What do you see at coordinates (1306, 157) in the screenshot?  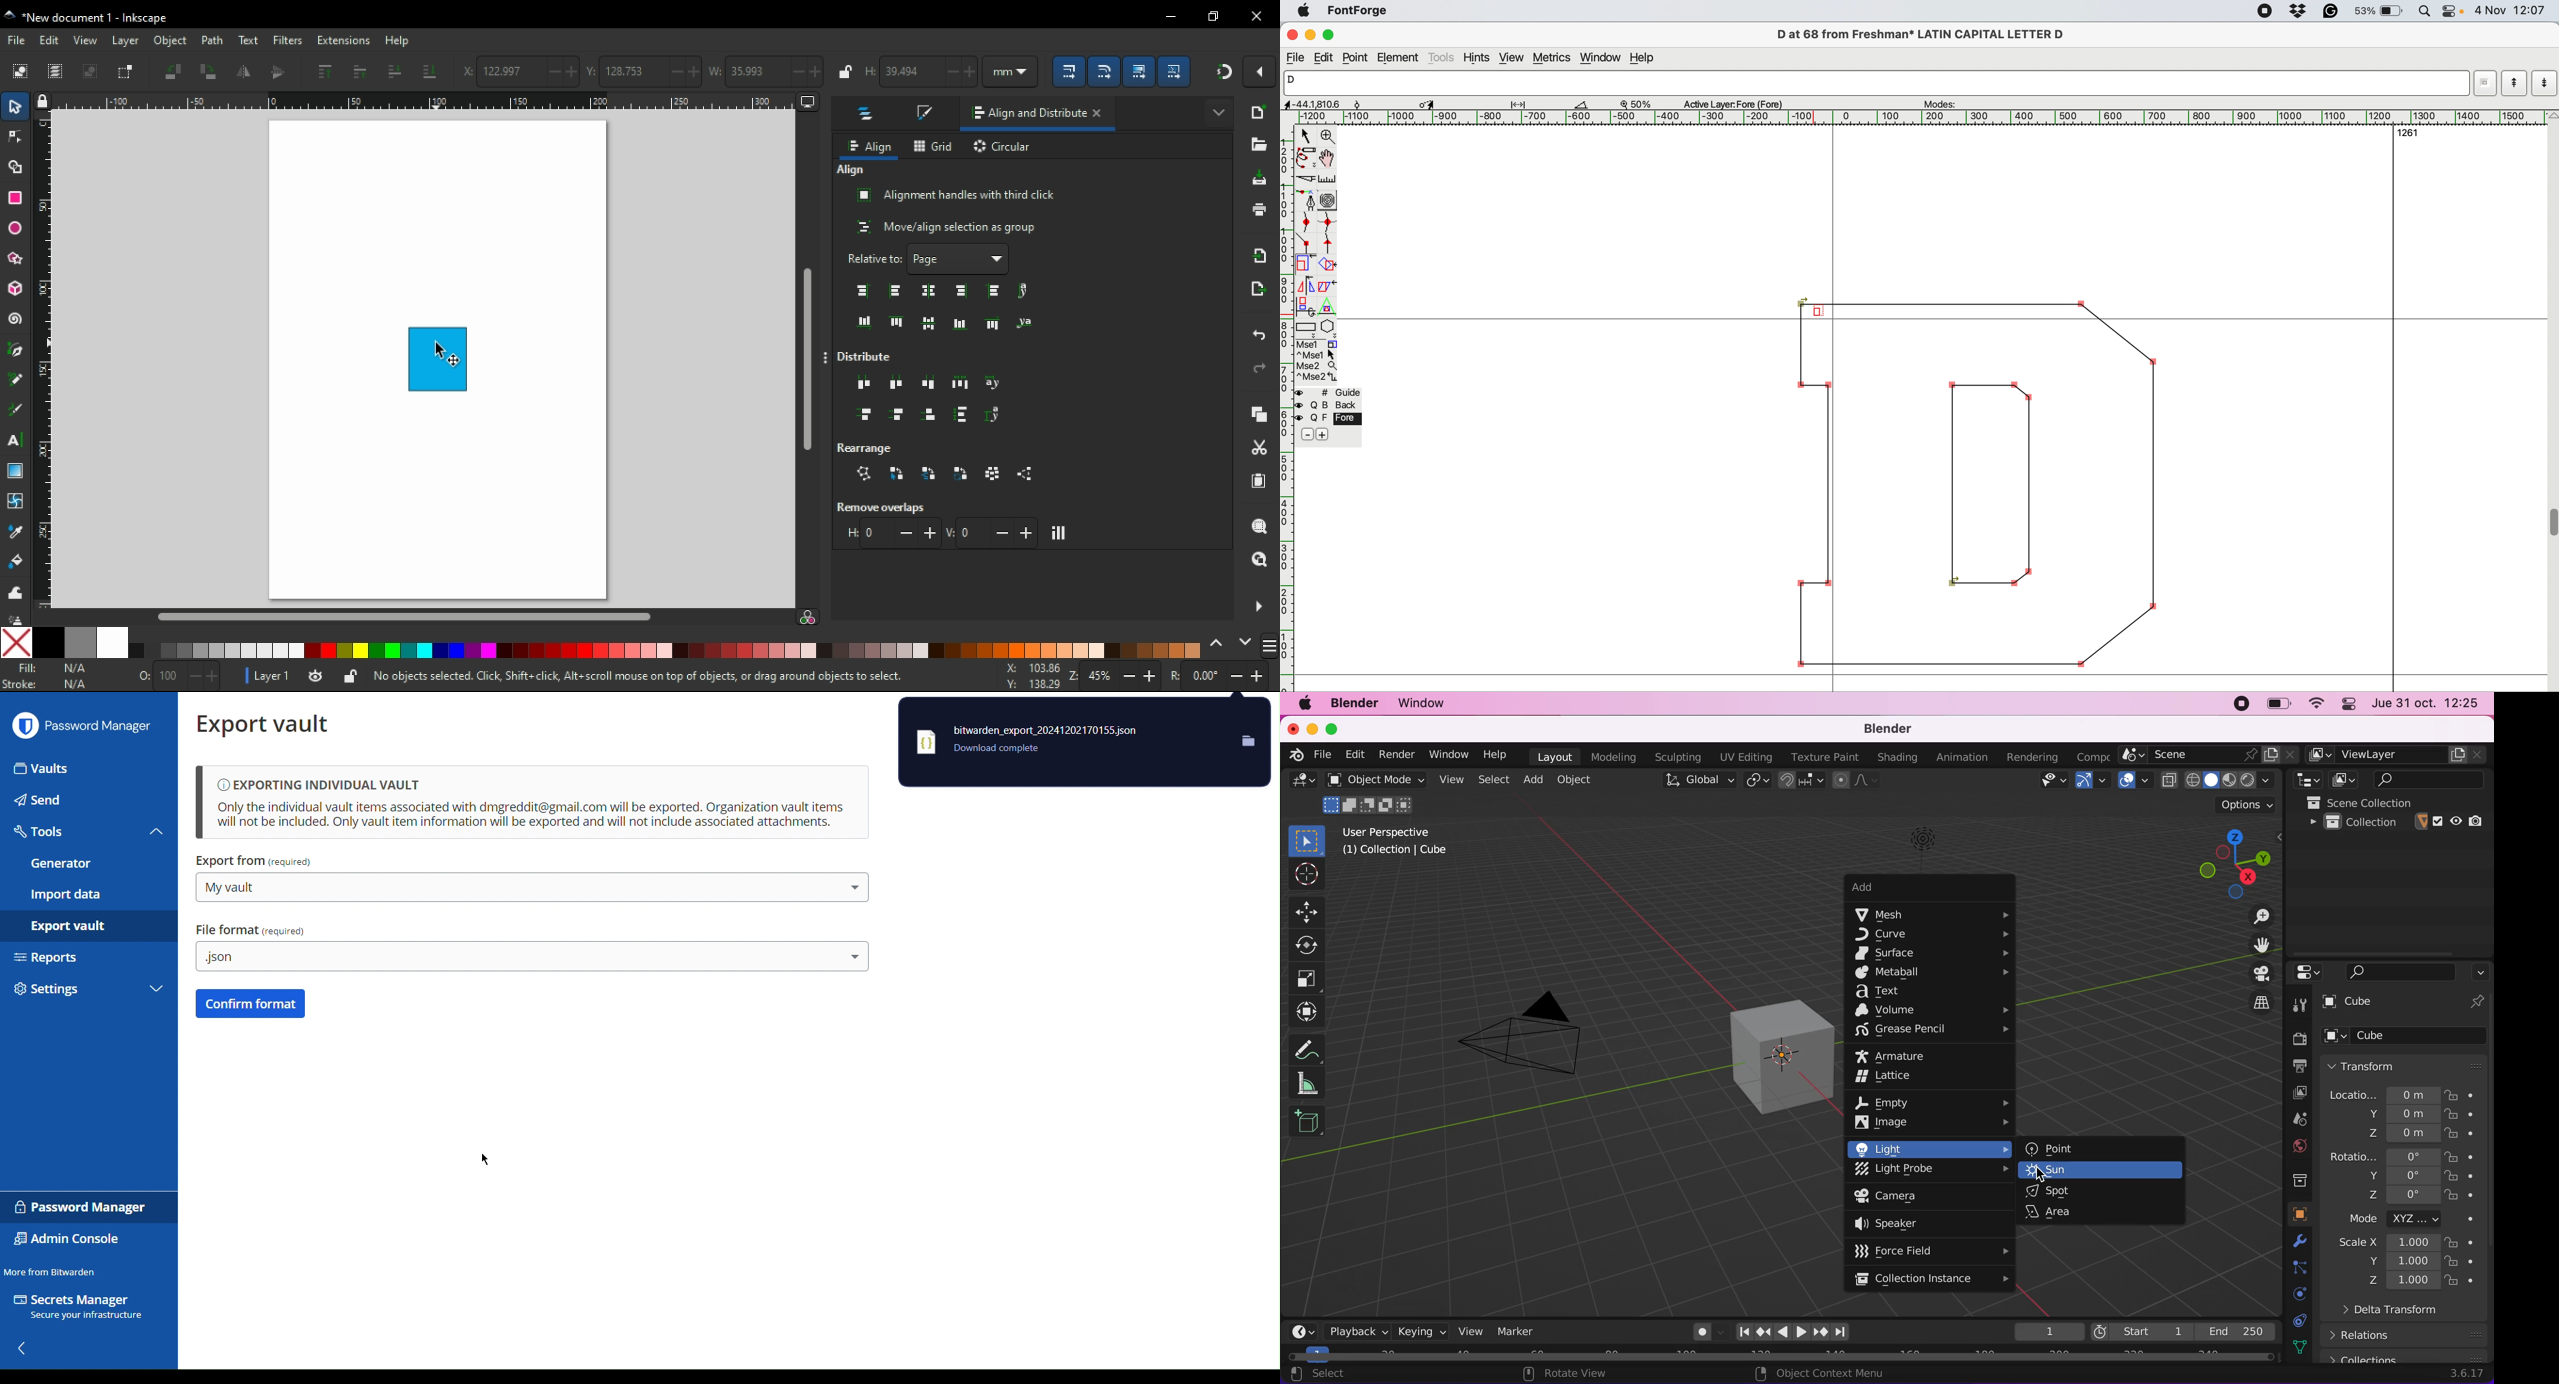 I see `draw freehand curve` at bounding box center [1306, 157].